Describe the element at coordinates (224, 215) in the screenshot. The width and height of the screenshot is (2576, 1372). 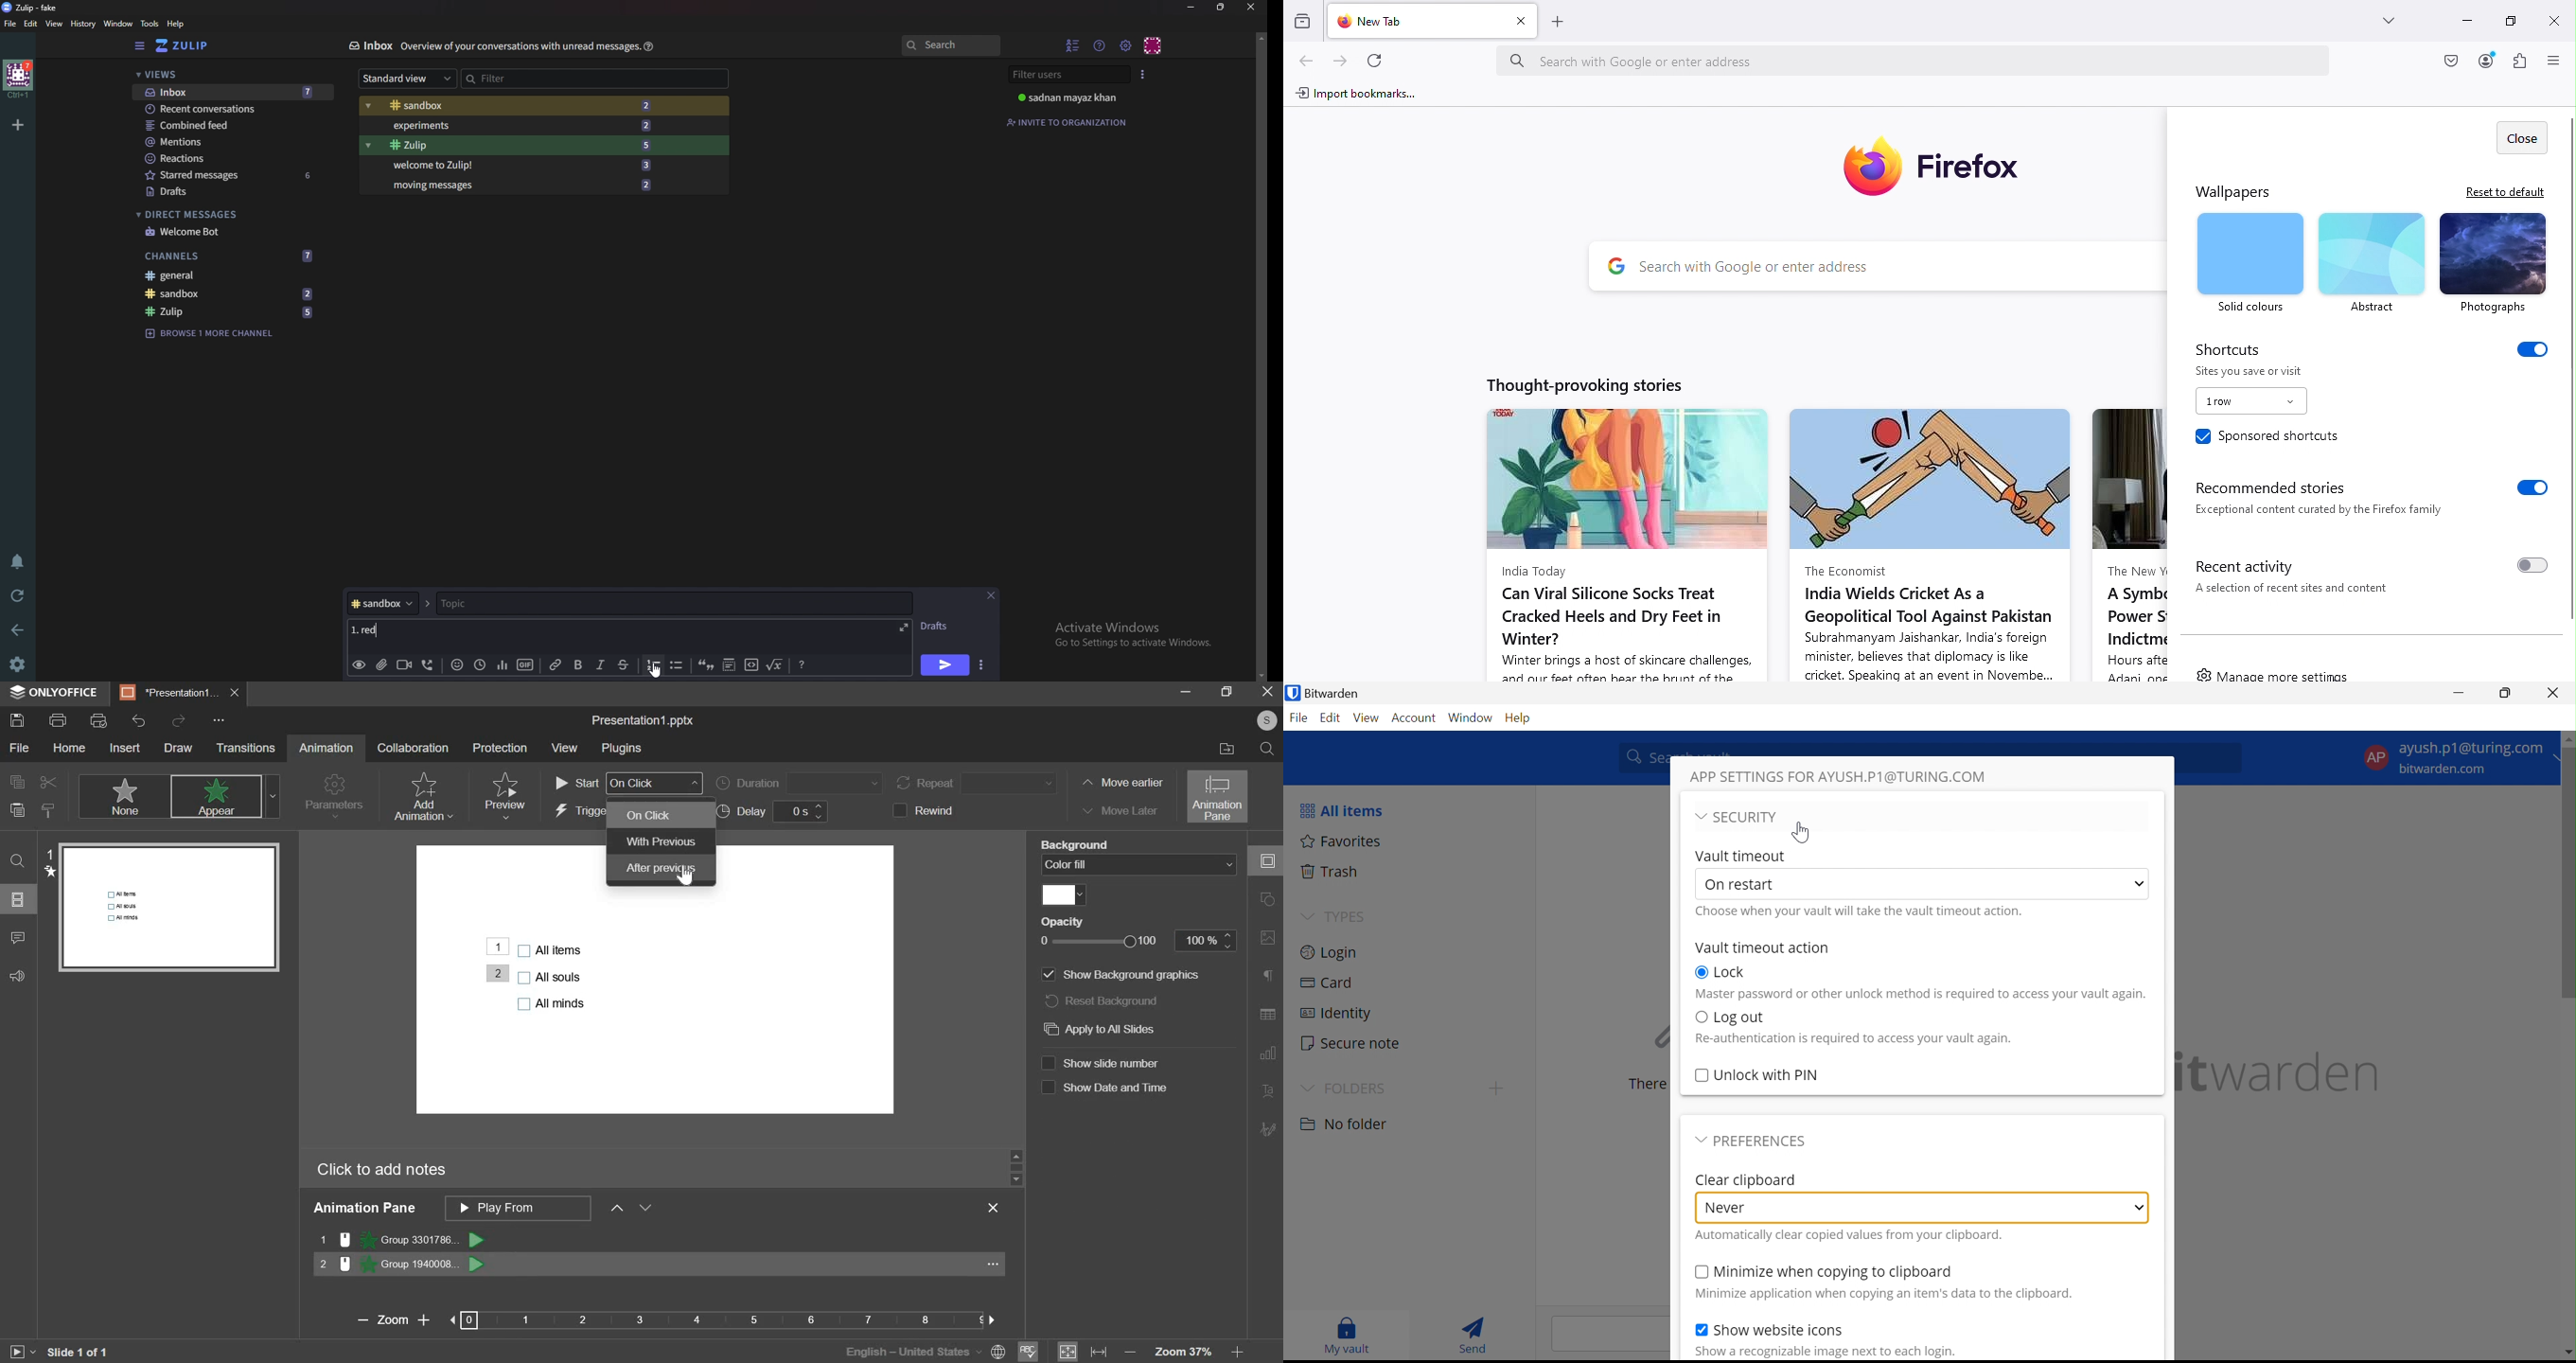
I see `Direct messages` at that location.